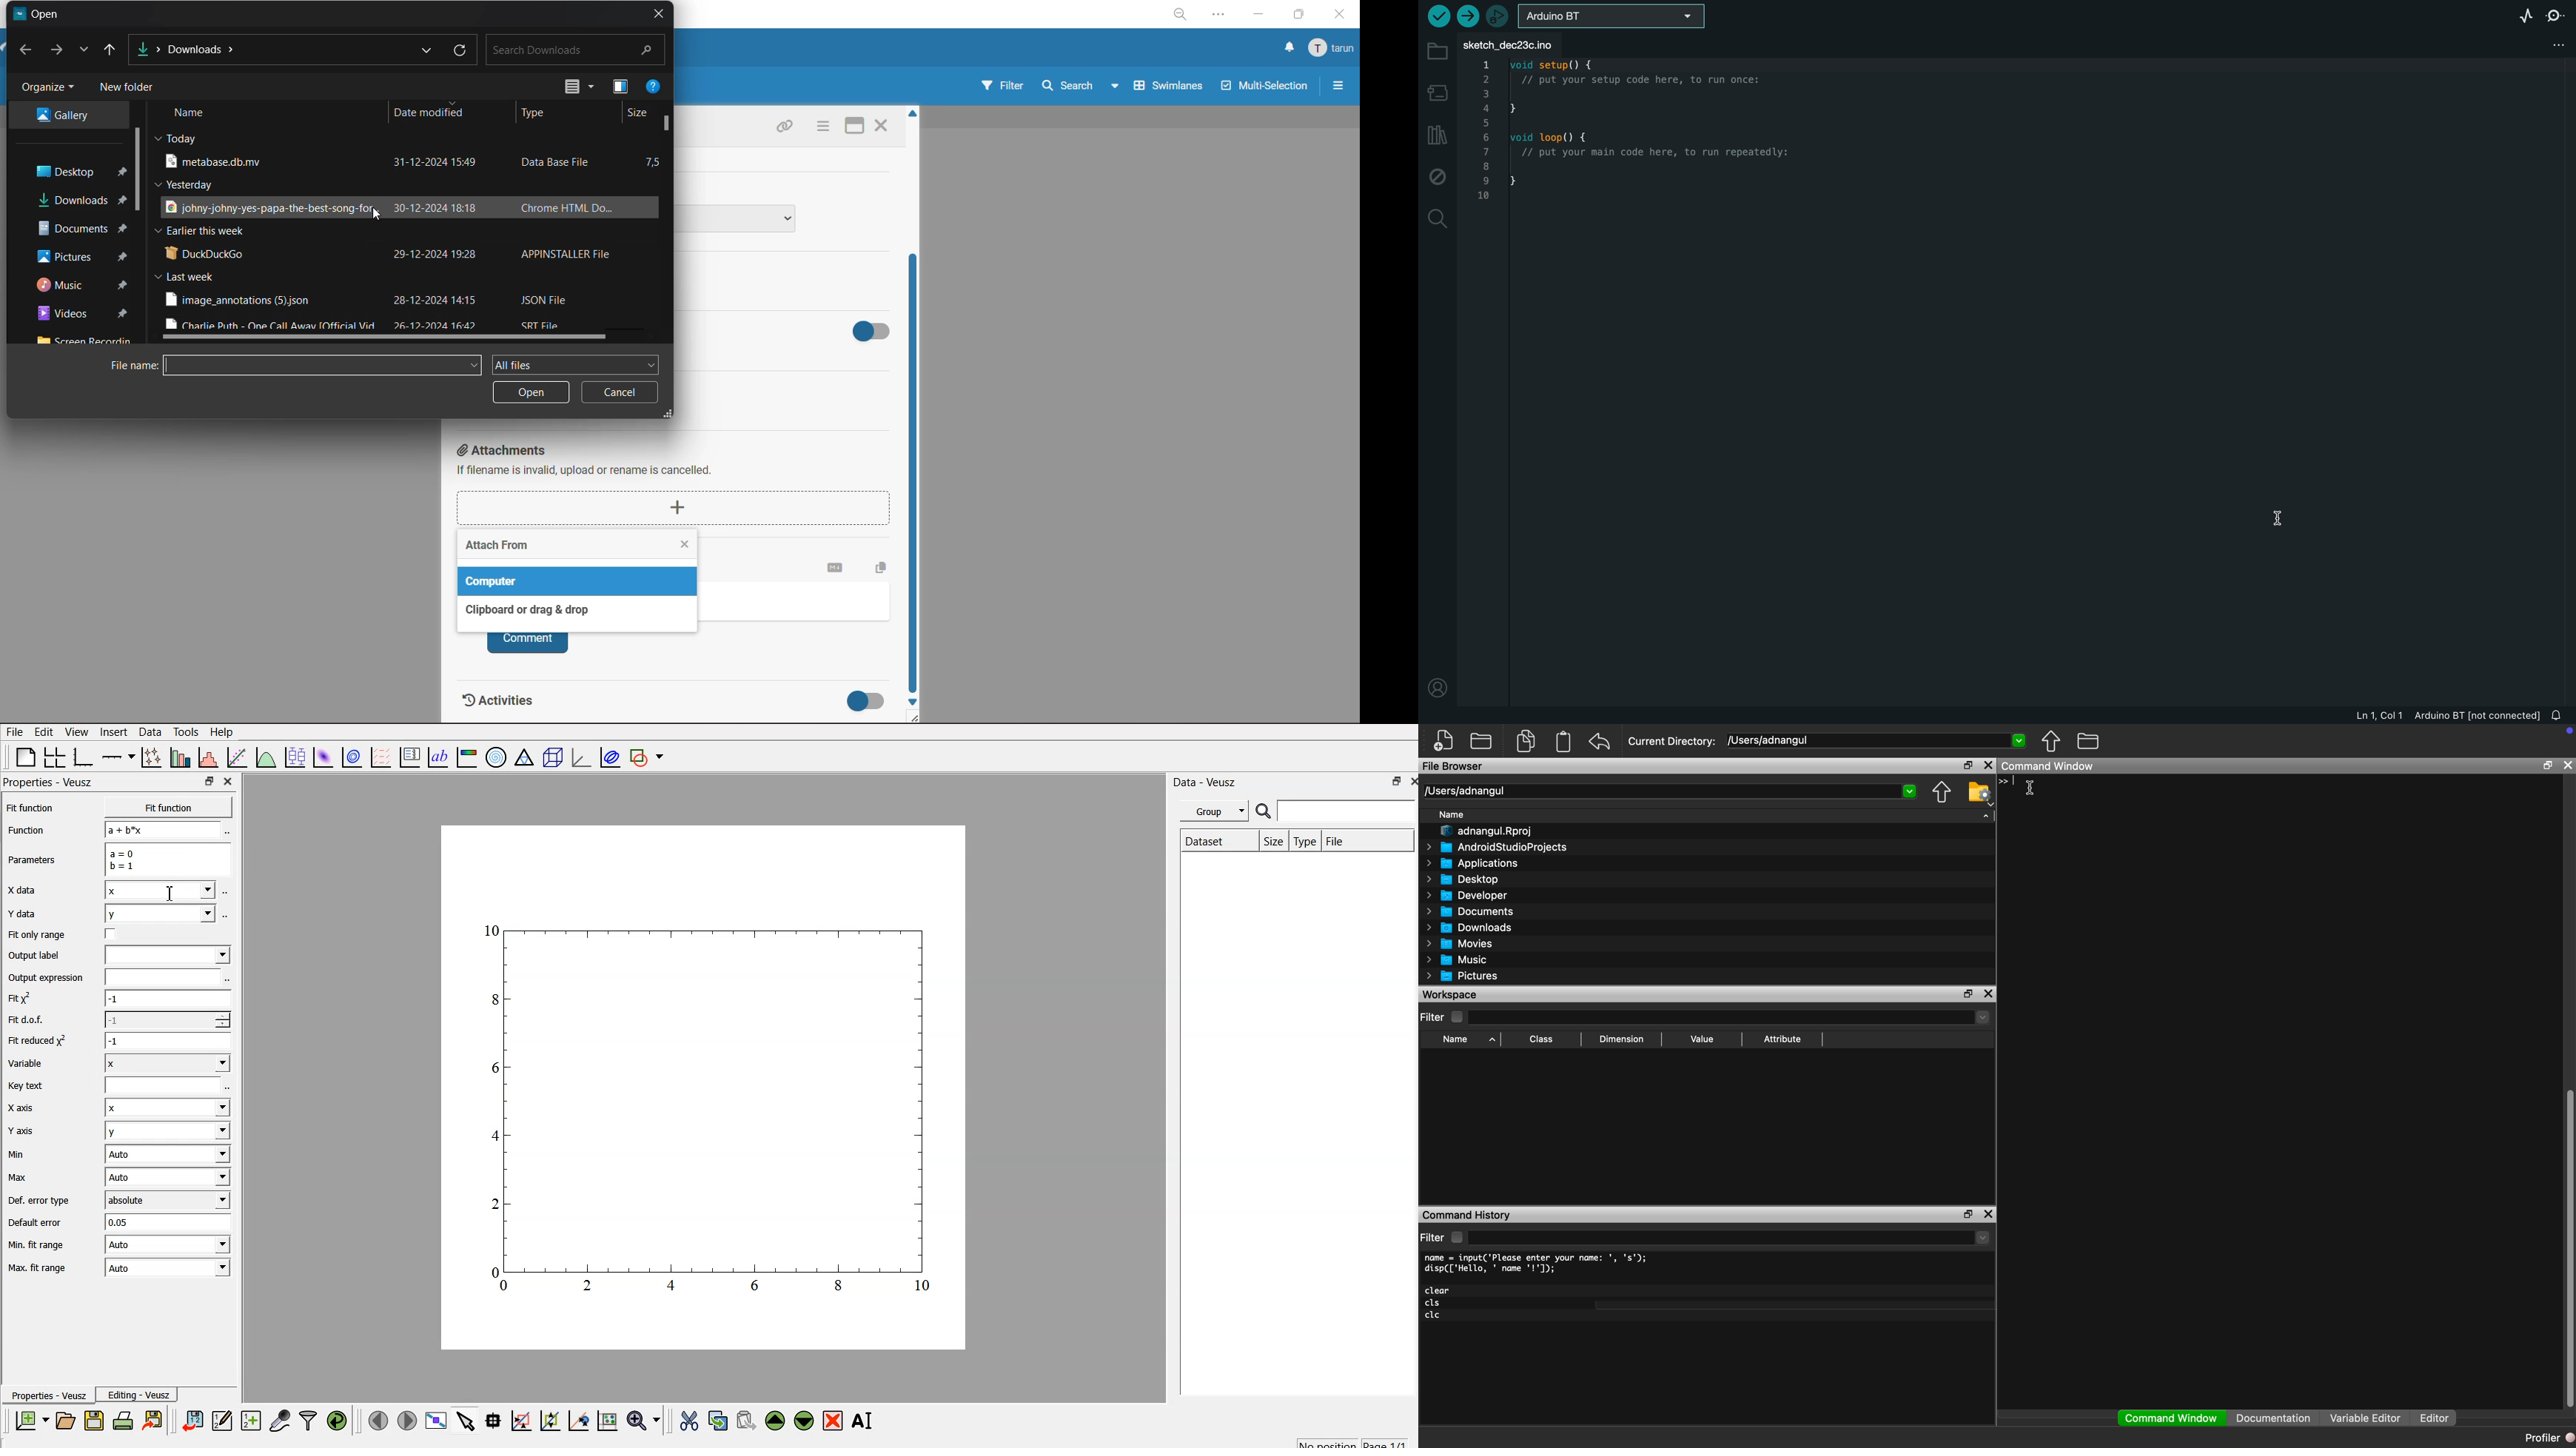 This screenshot has height=1456, width=2576. Describe the element at coordinates (132, 89) in the screenshot. I see `new folder` at that location.